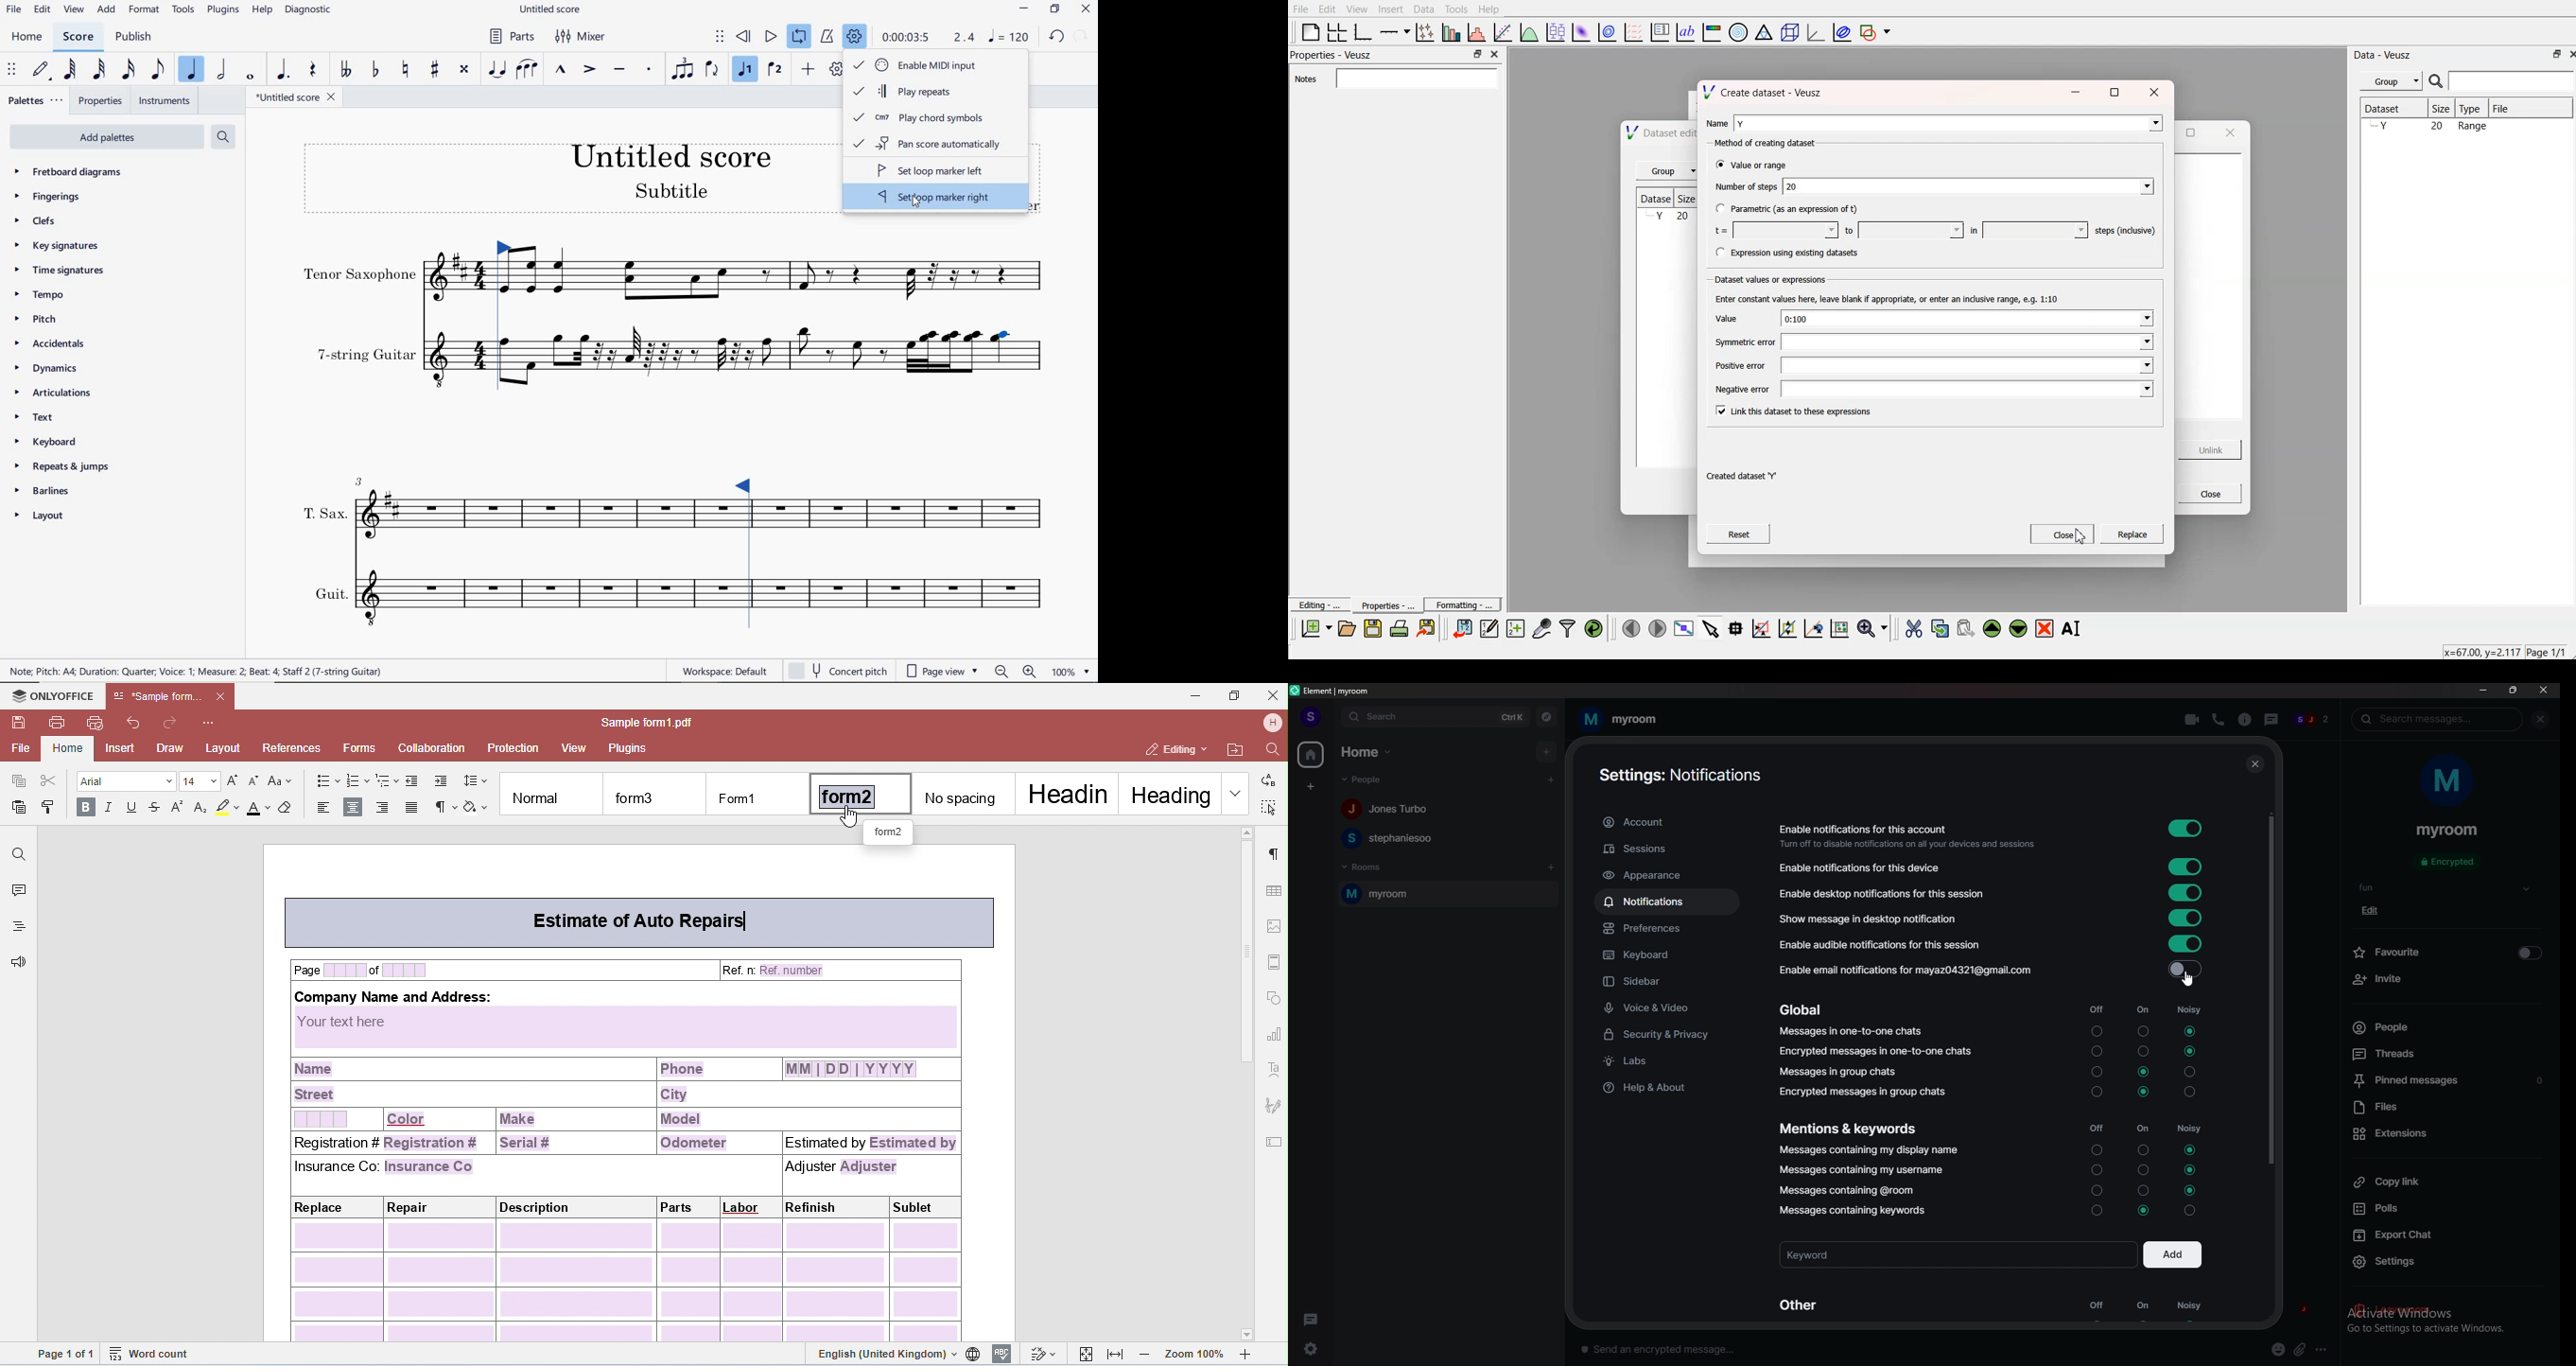 The height and width of the screenshot is (1372, 2576). I want to click on other, so click(1802, 1304).